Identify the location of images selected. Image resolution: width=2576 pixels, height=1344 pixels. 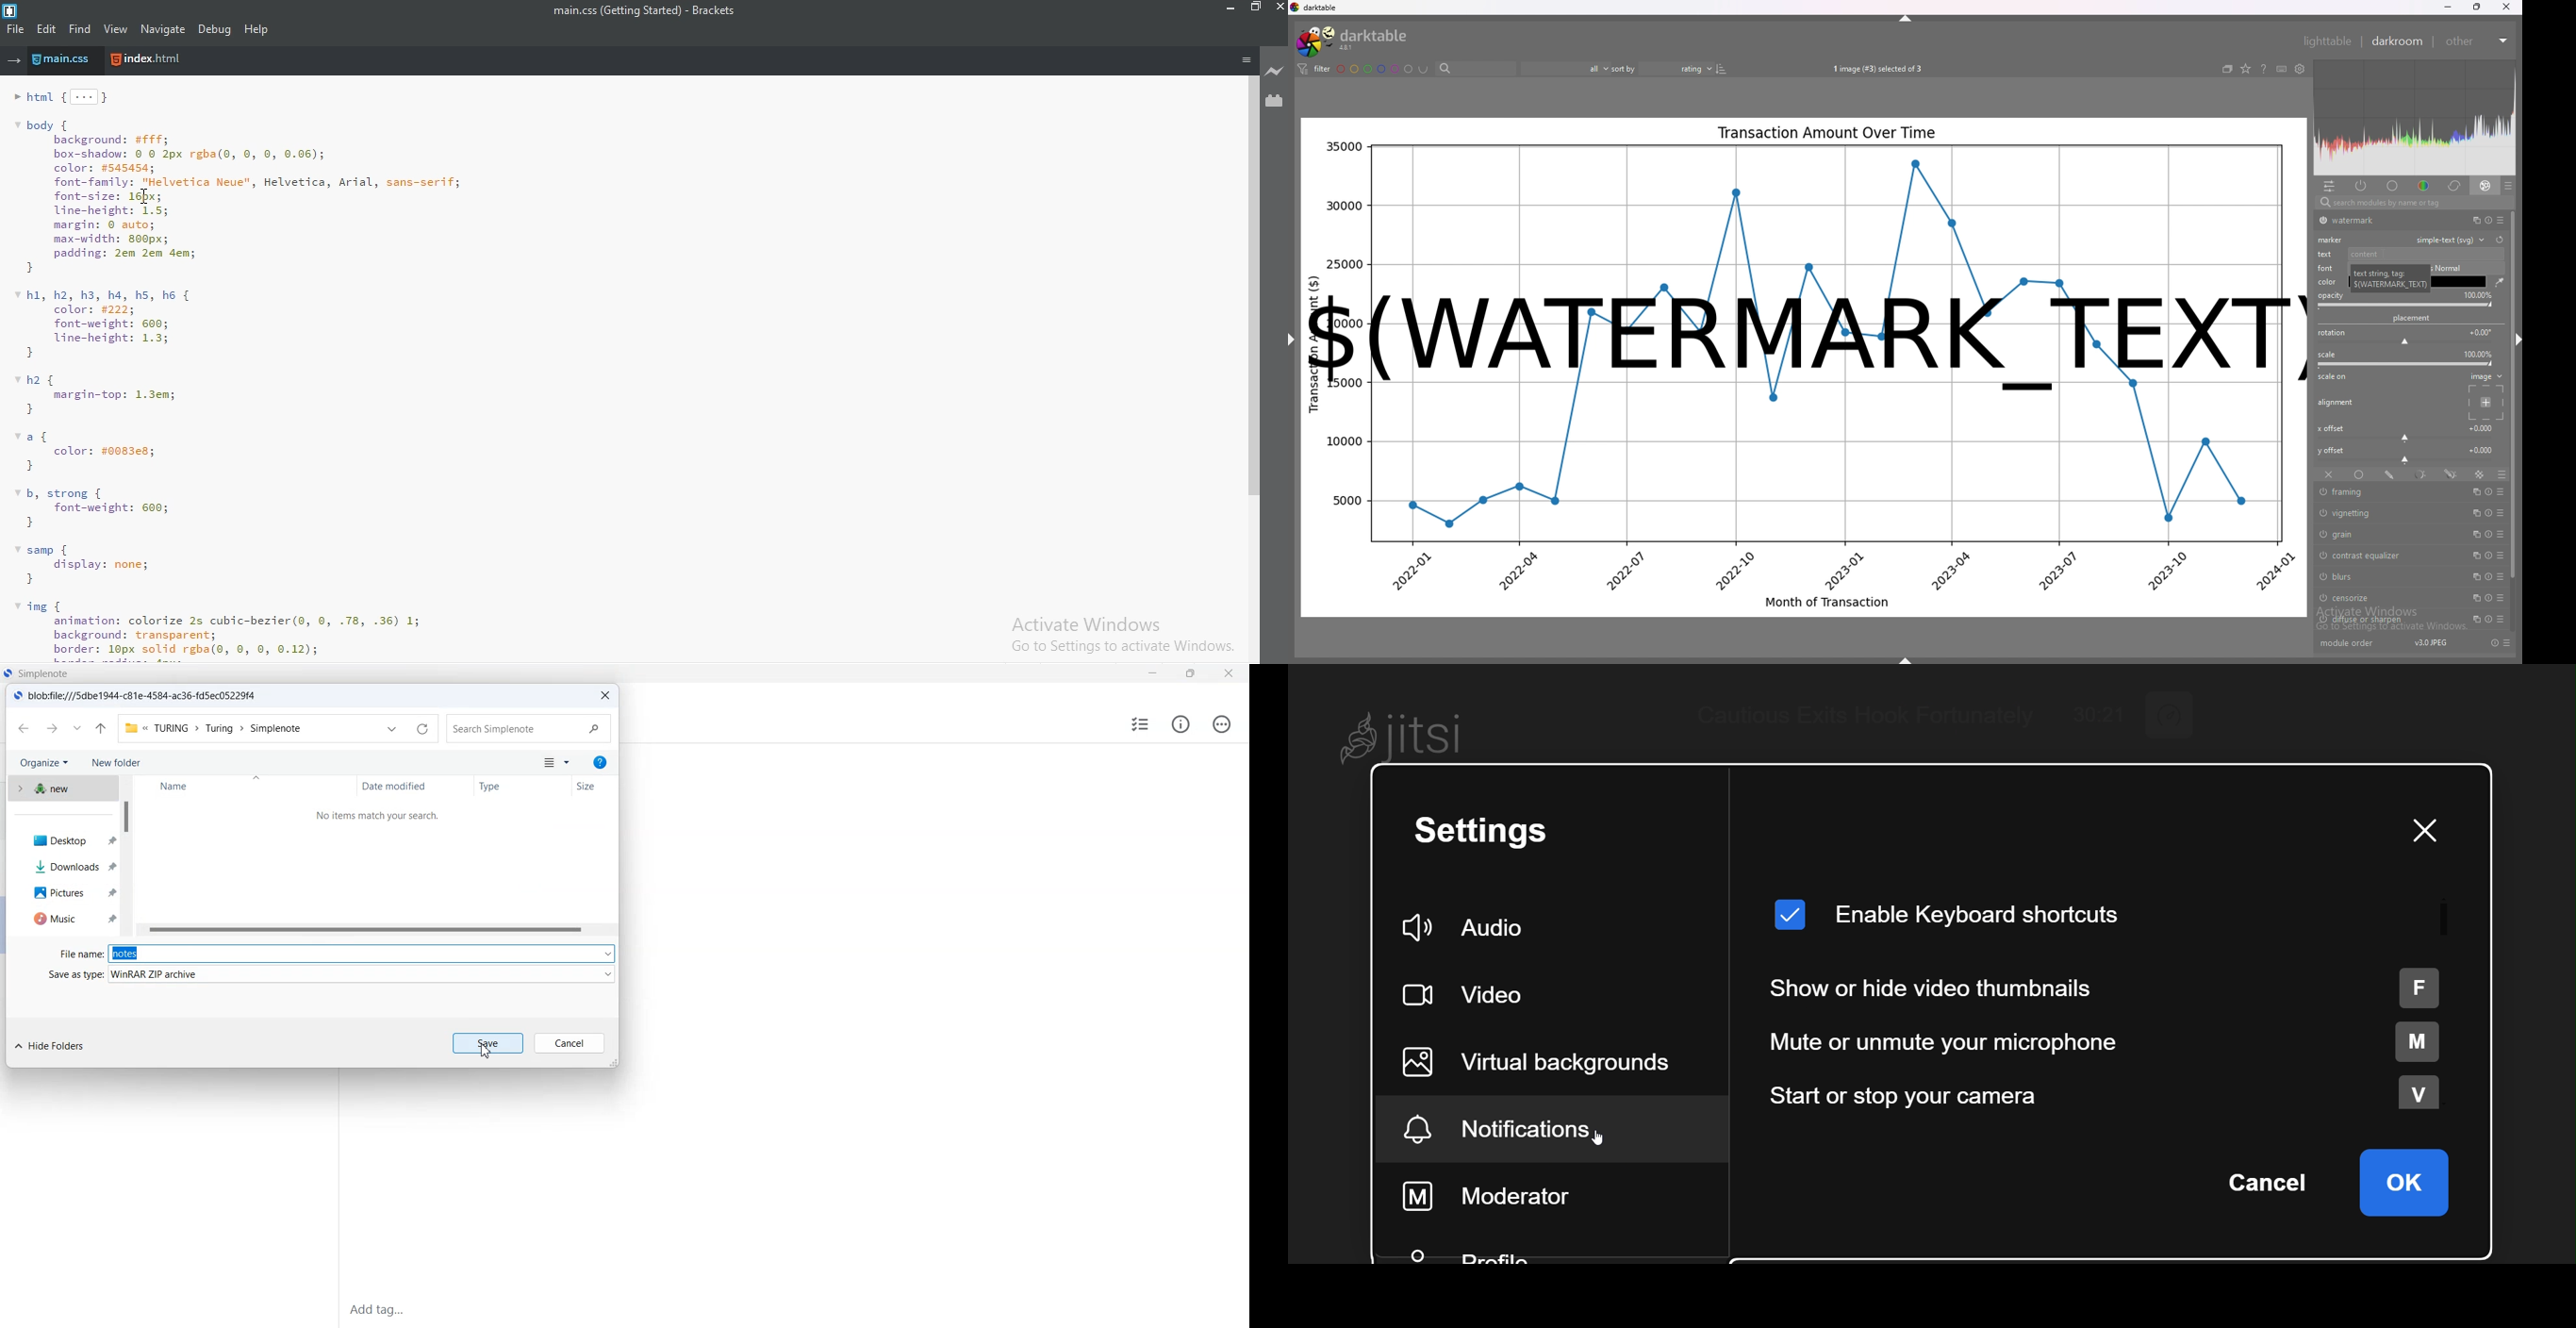
(1876, 69).